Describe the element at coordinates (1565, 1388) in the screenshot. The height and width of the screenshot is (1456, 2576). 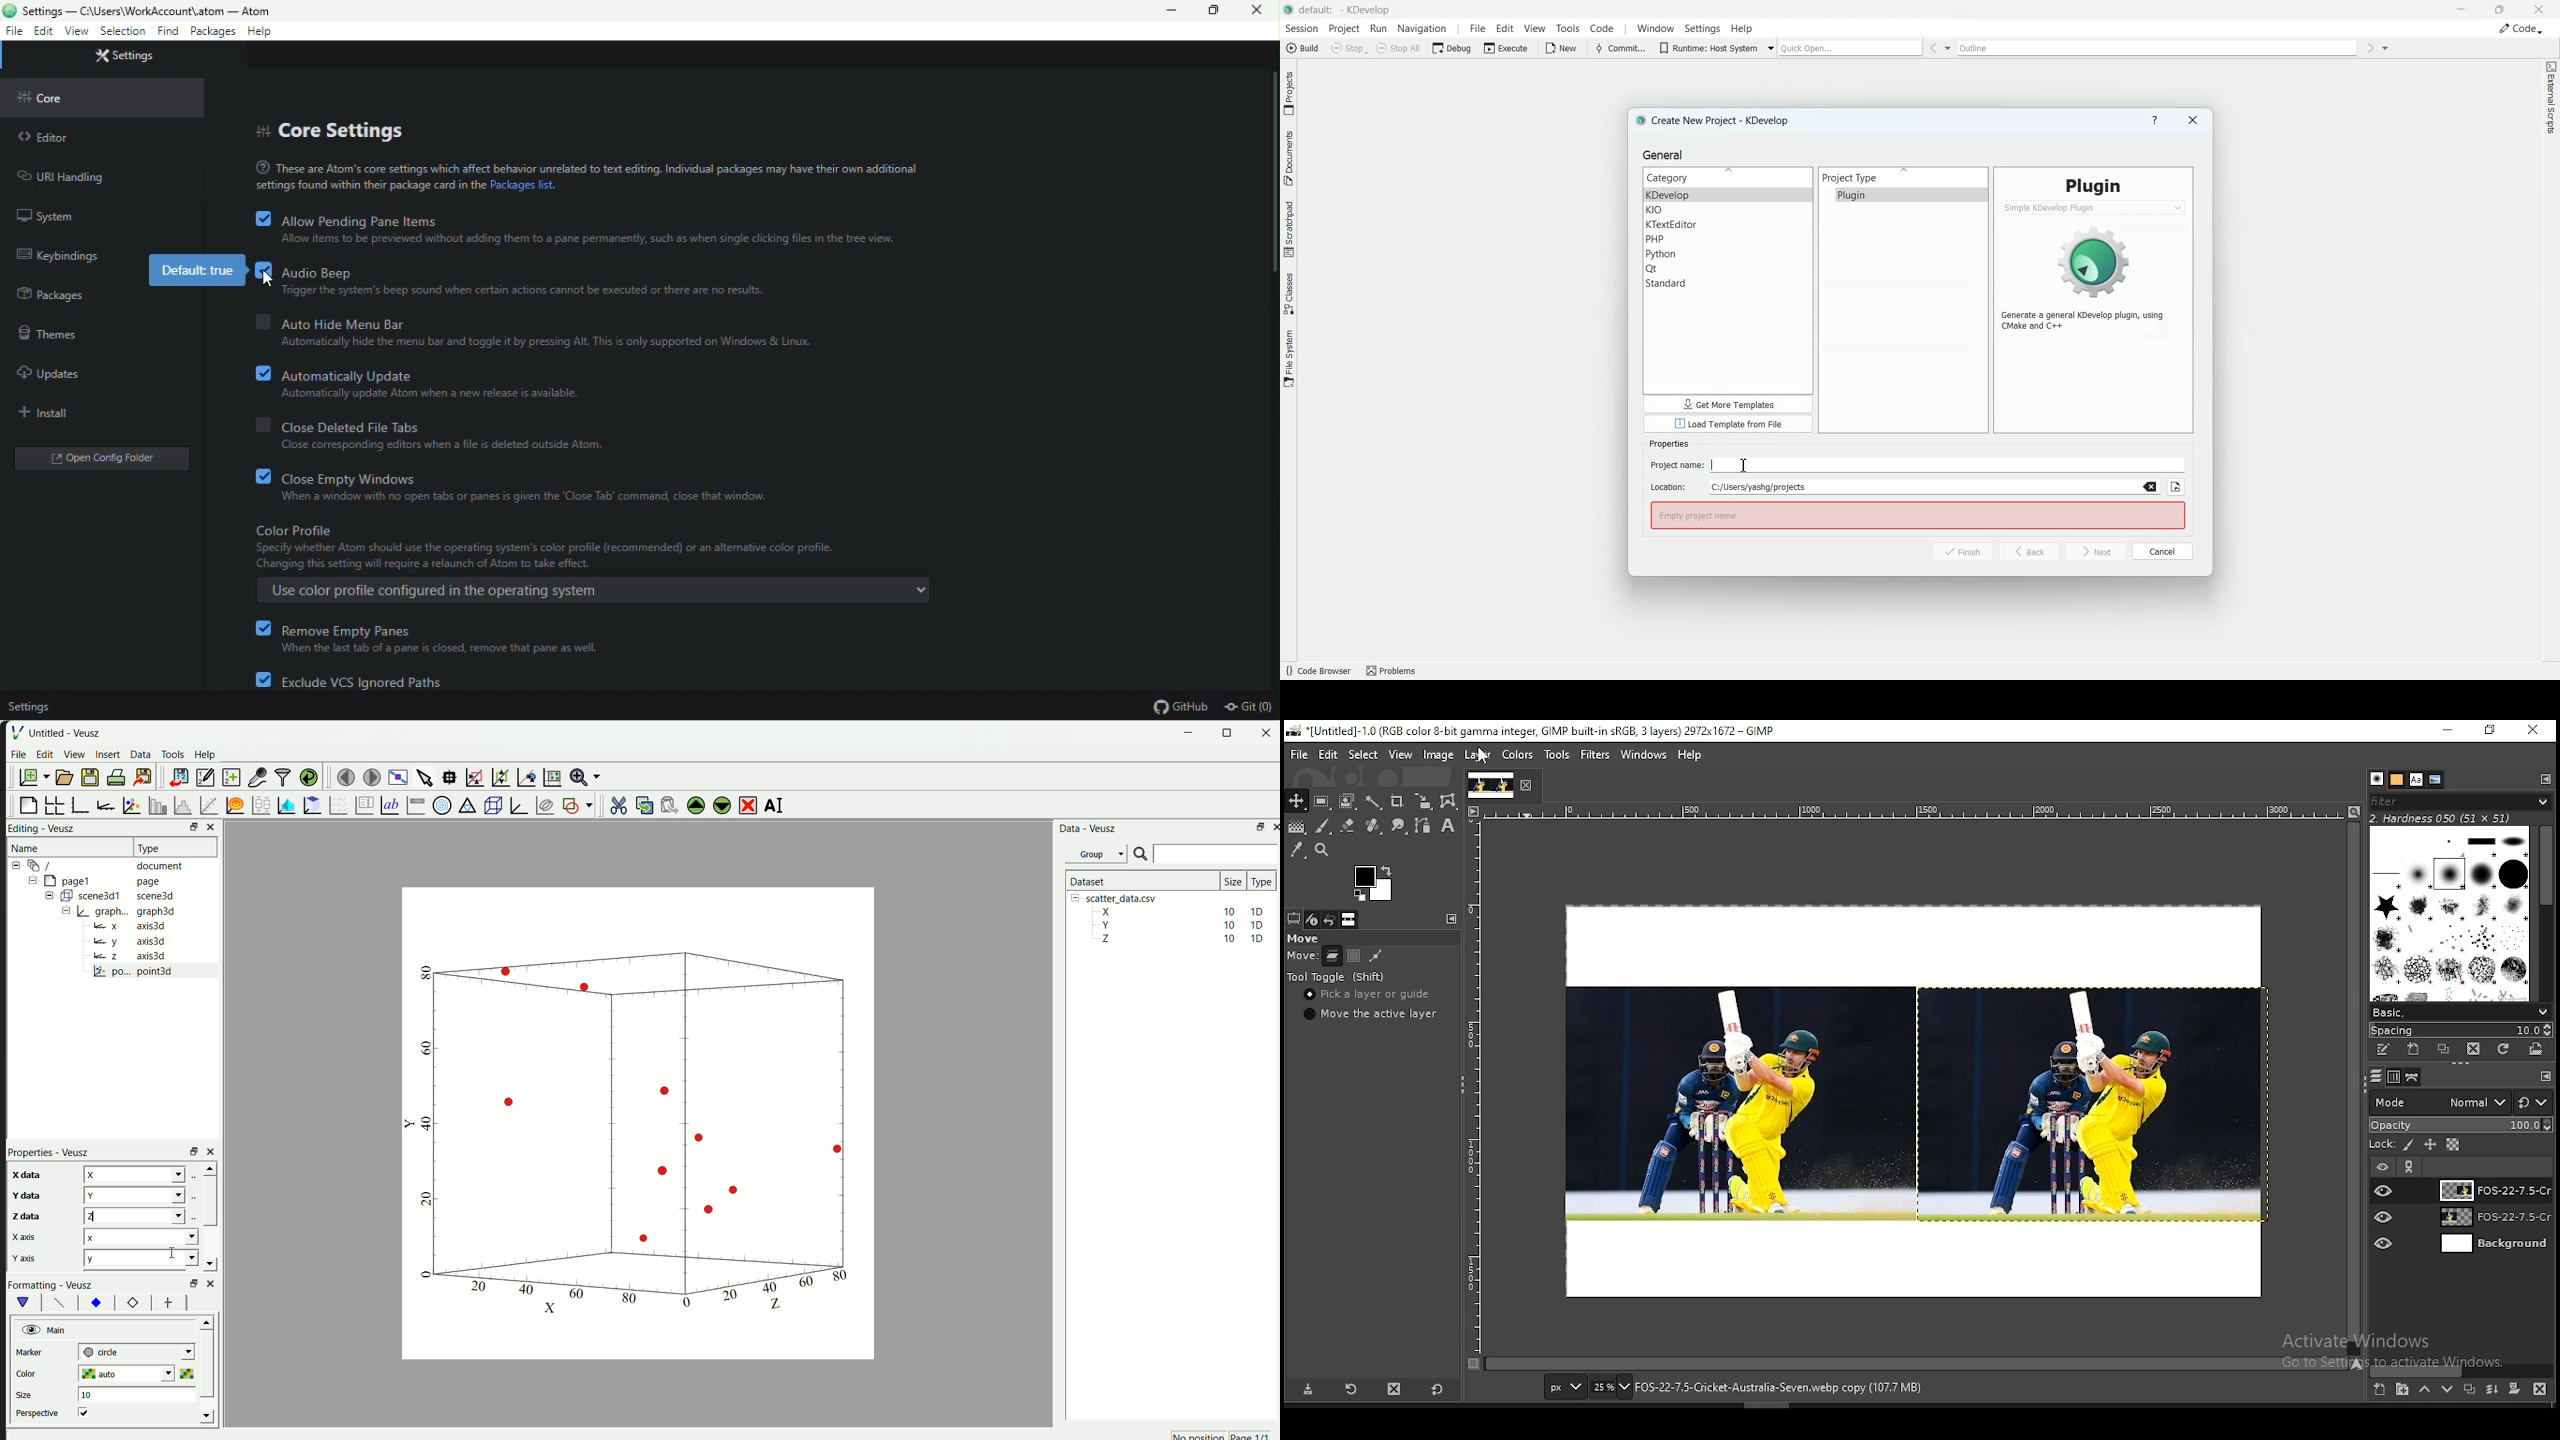
I see `units` at that location.